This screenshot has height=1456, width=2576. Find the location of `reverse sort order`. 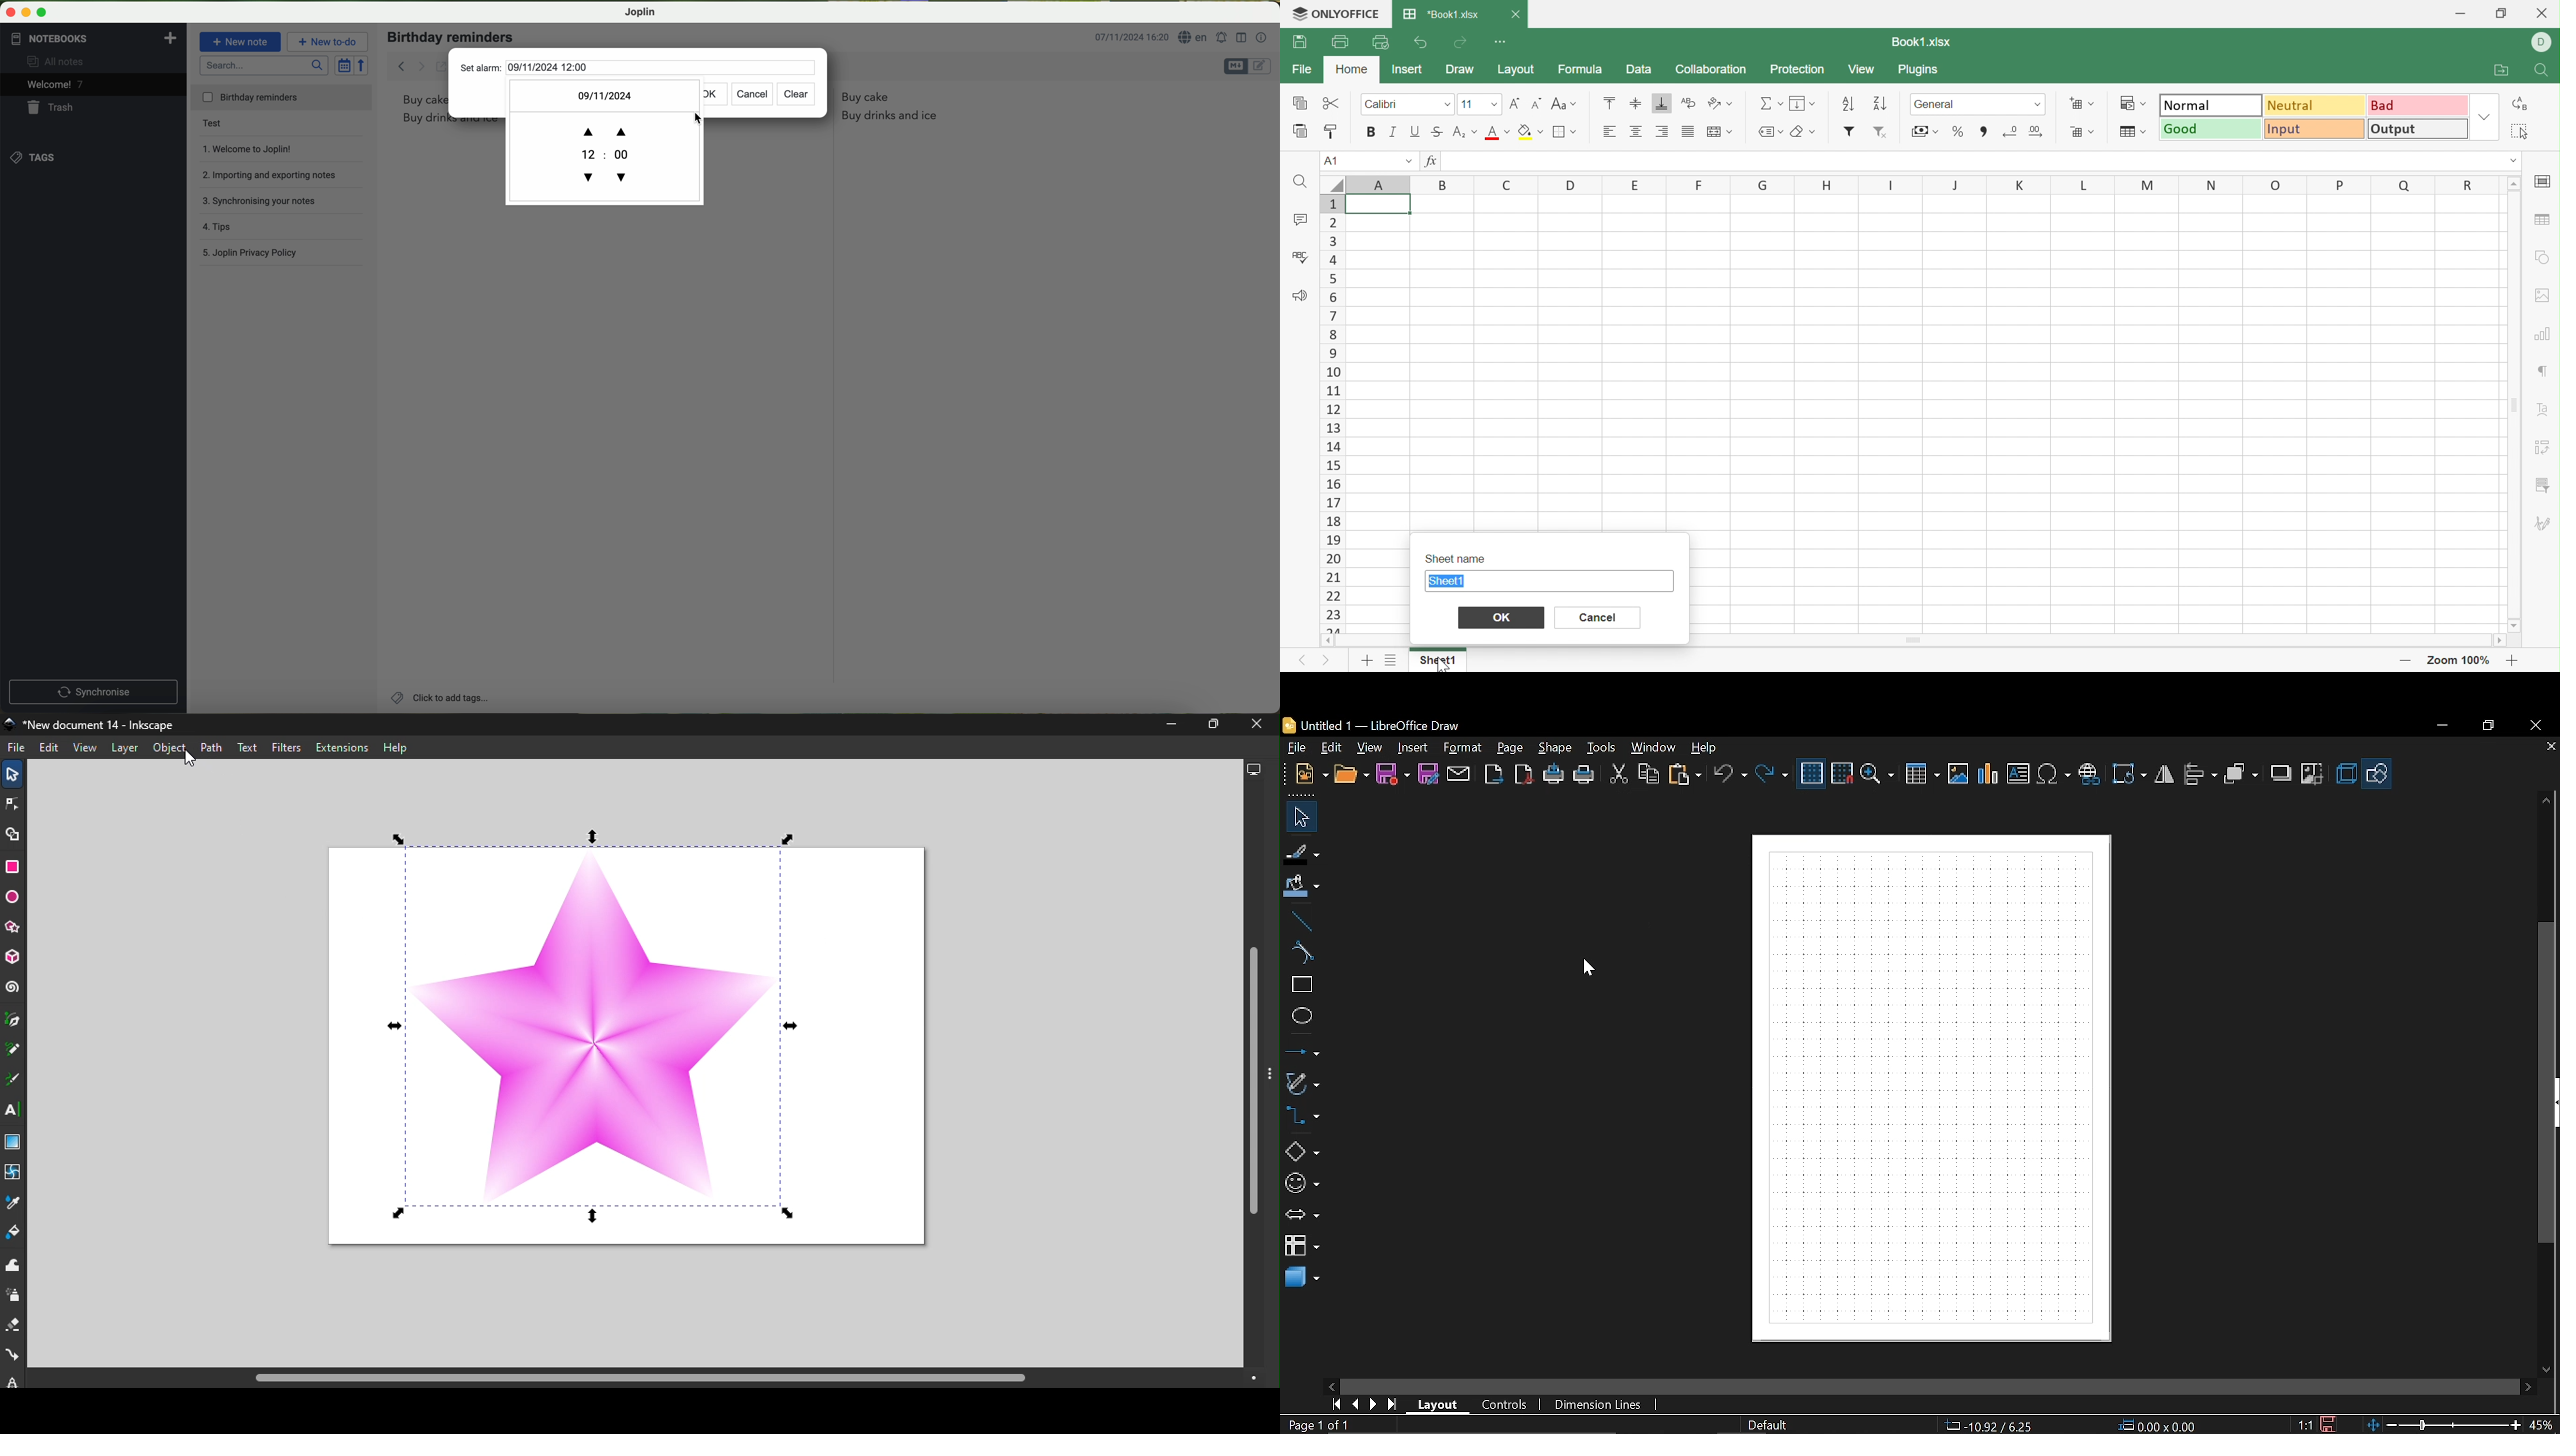

reverse sort order is located at coordinates (362, 65).